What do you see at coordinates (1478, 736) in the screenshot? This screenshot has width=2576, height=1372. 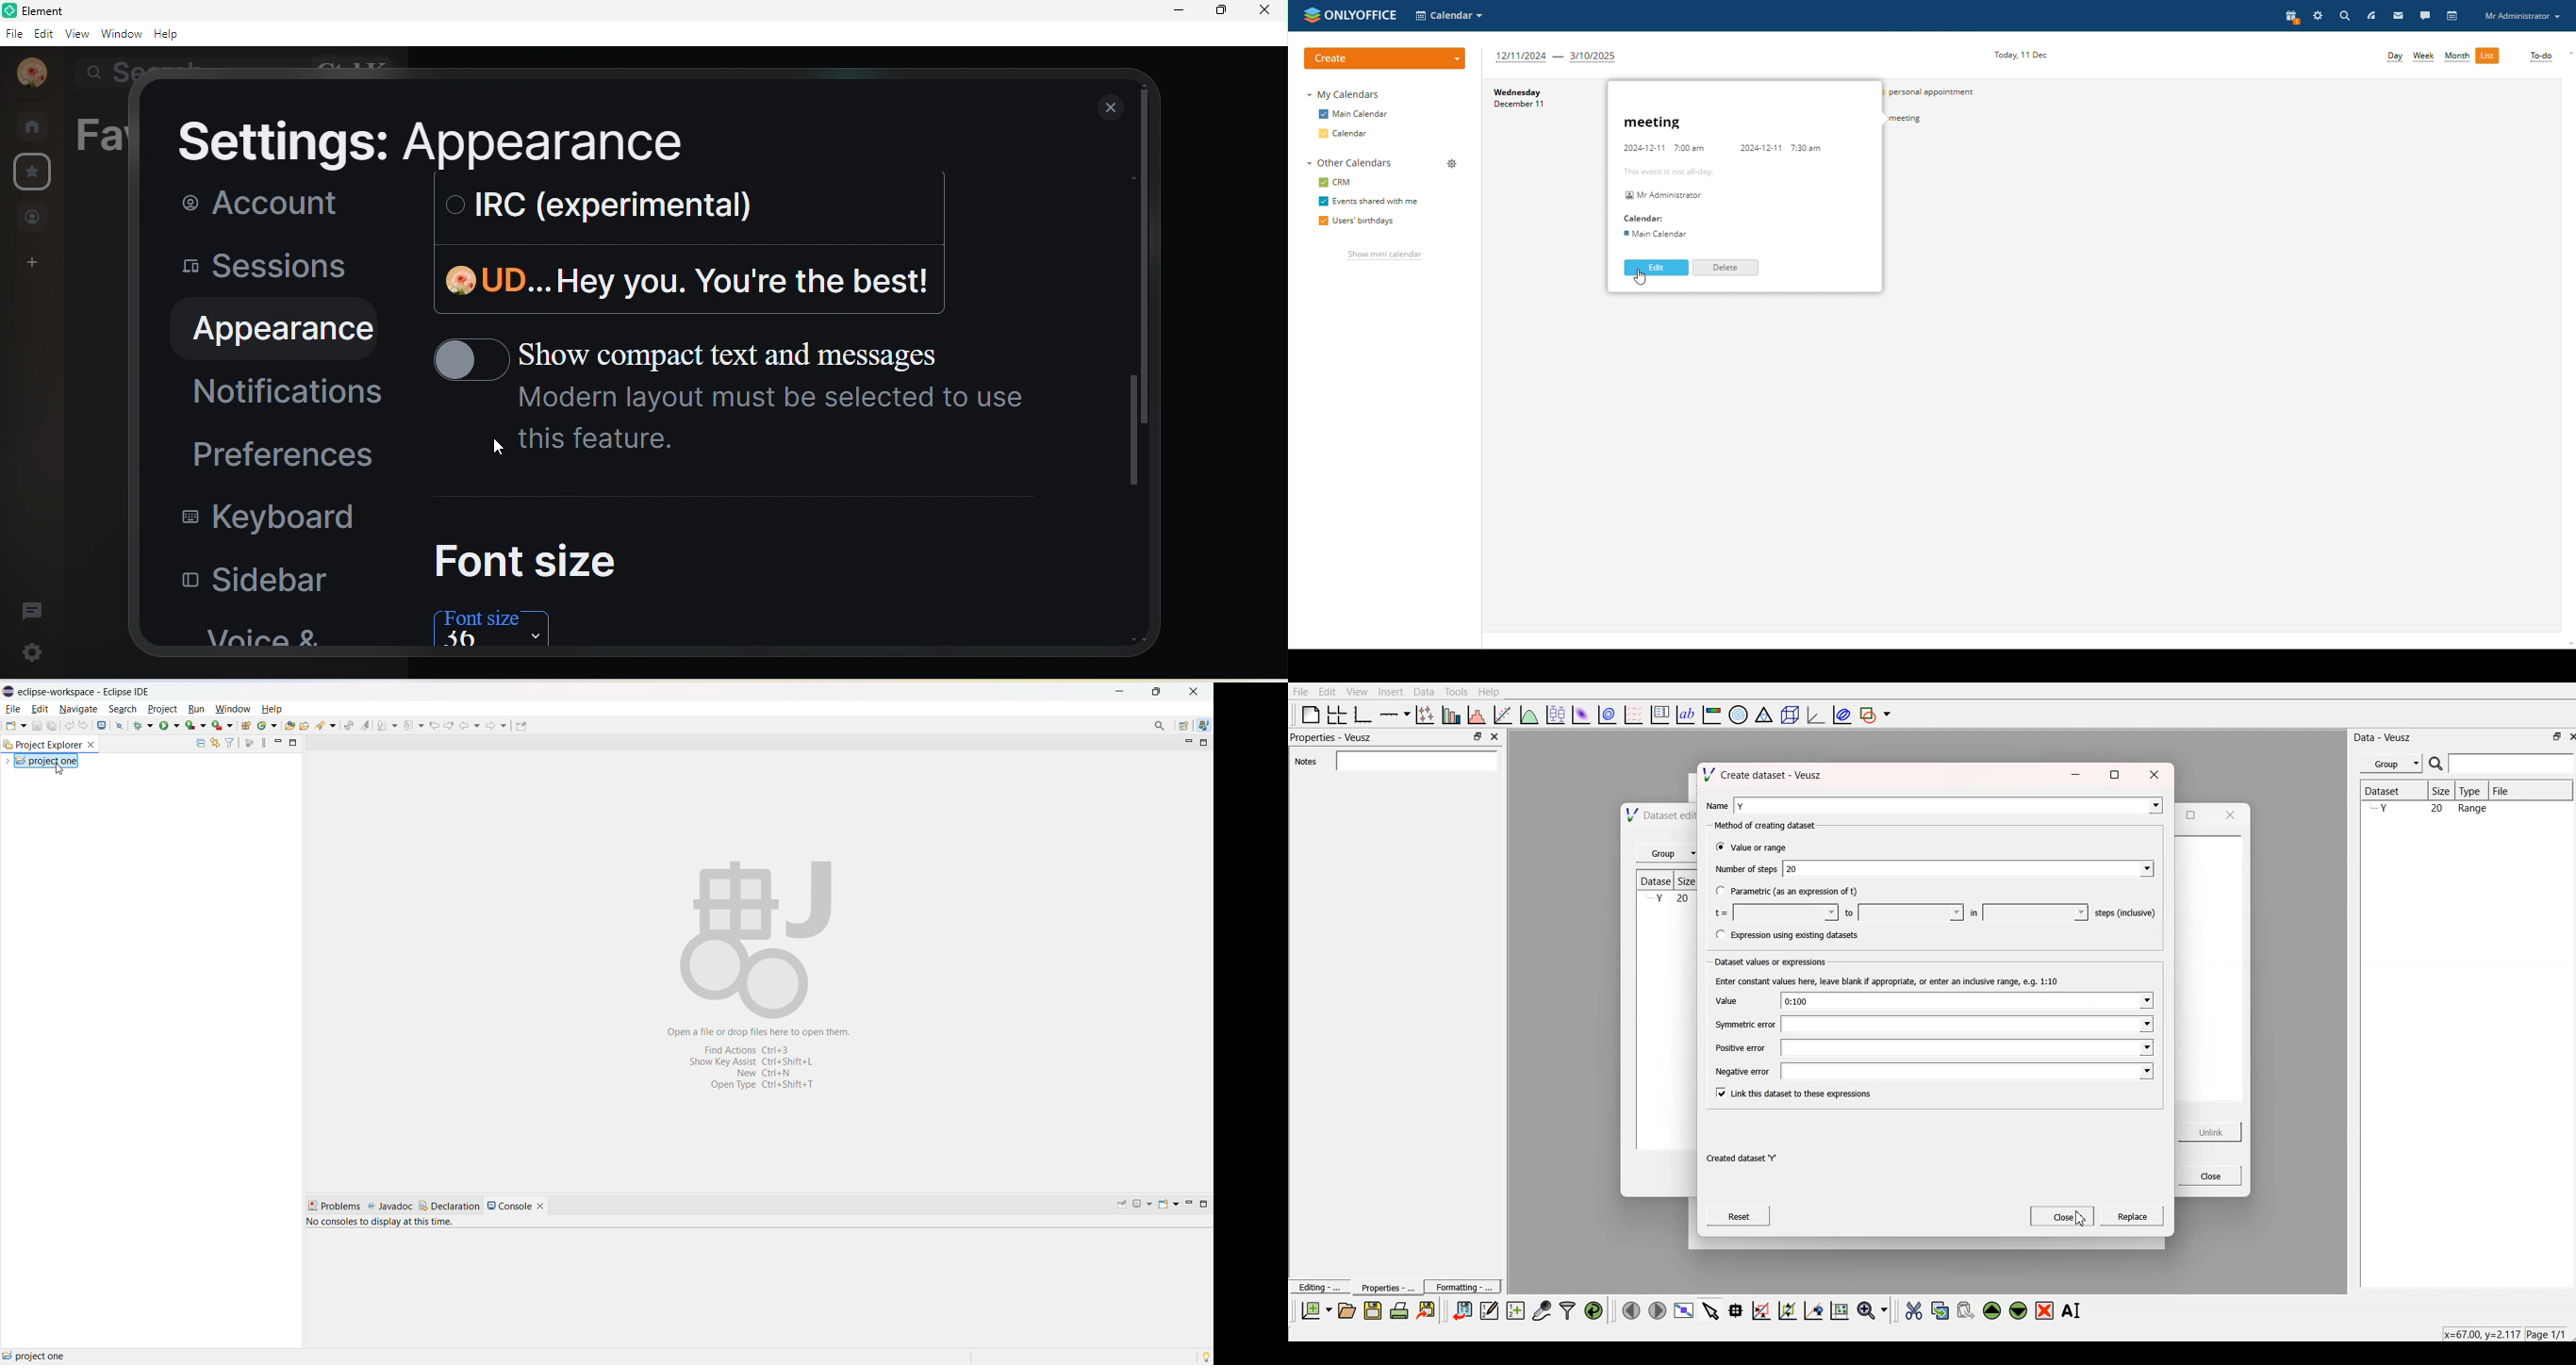 I see `Min/Max` at bounding box center [1478, 736].